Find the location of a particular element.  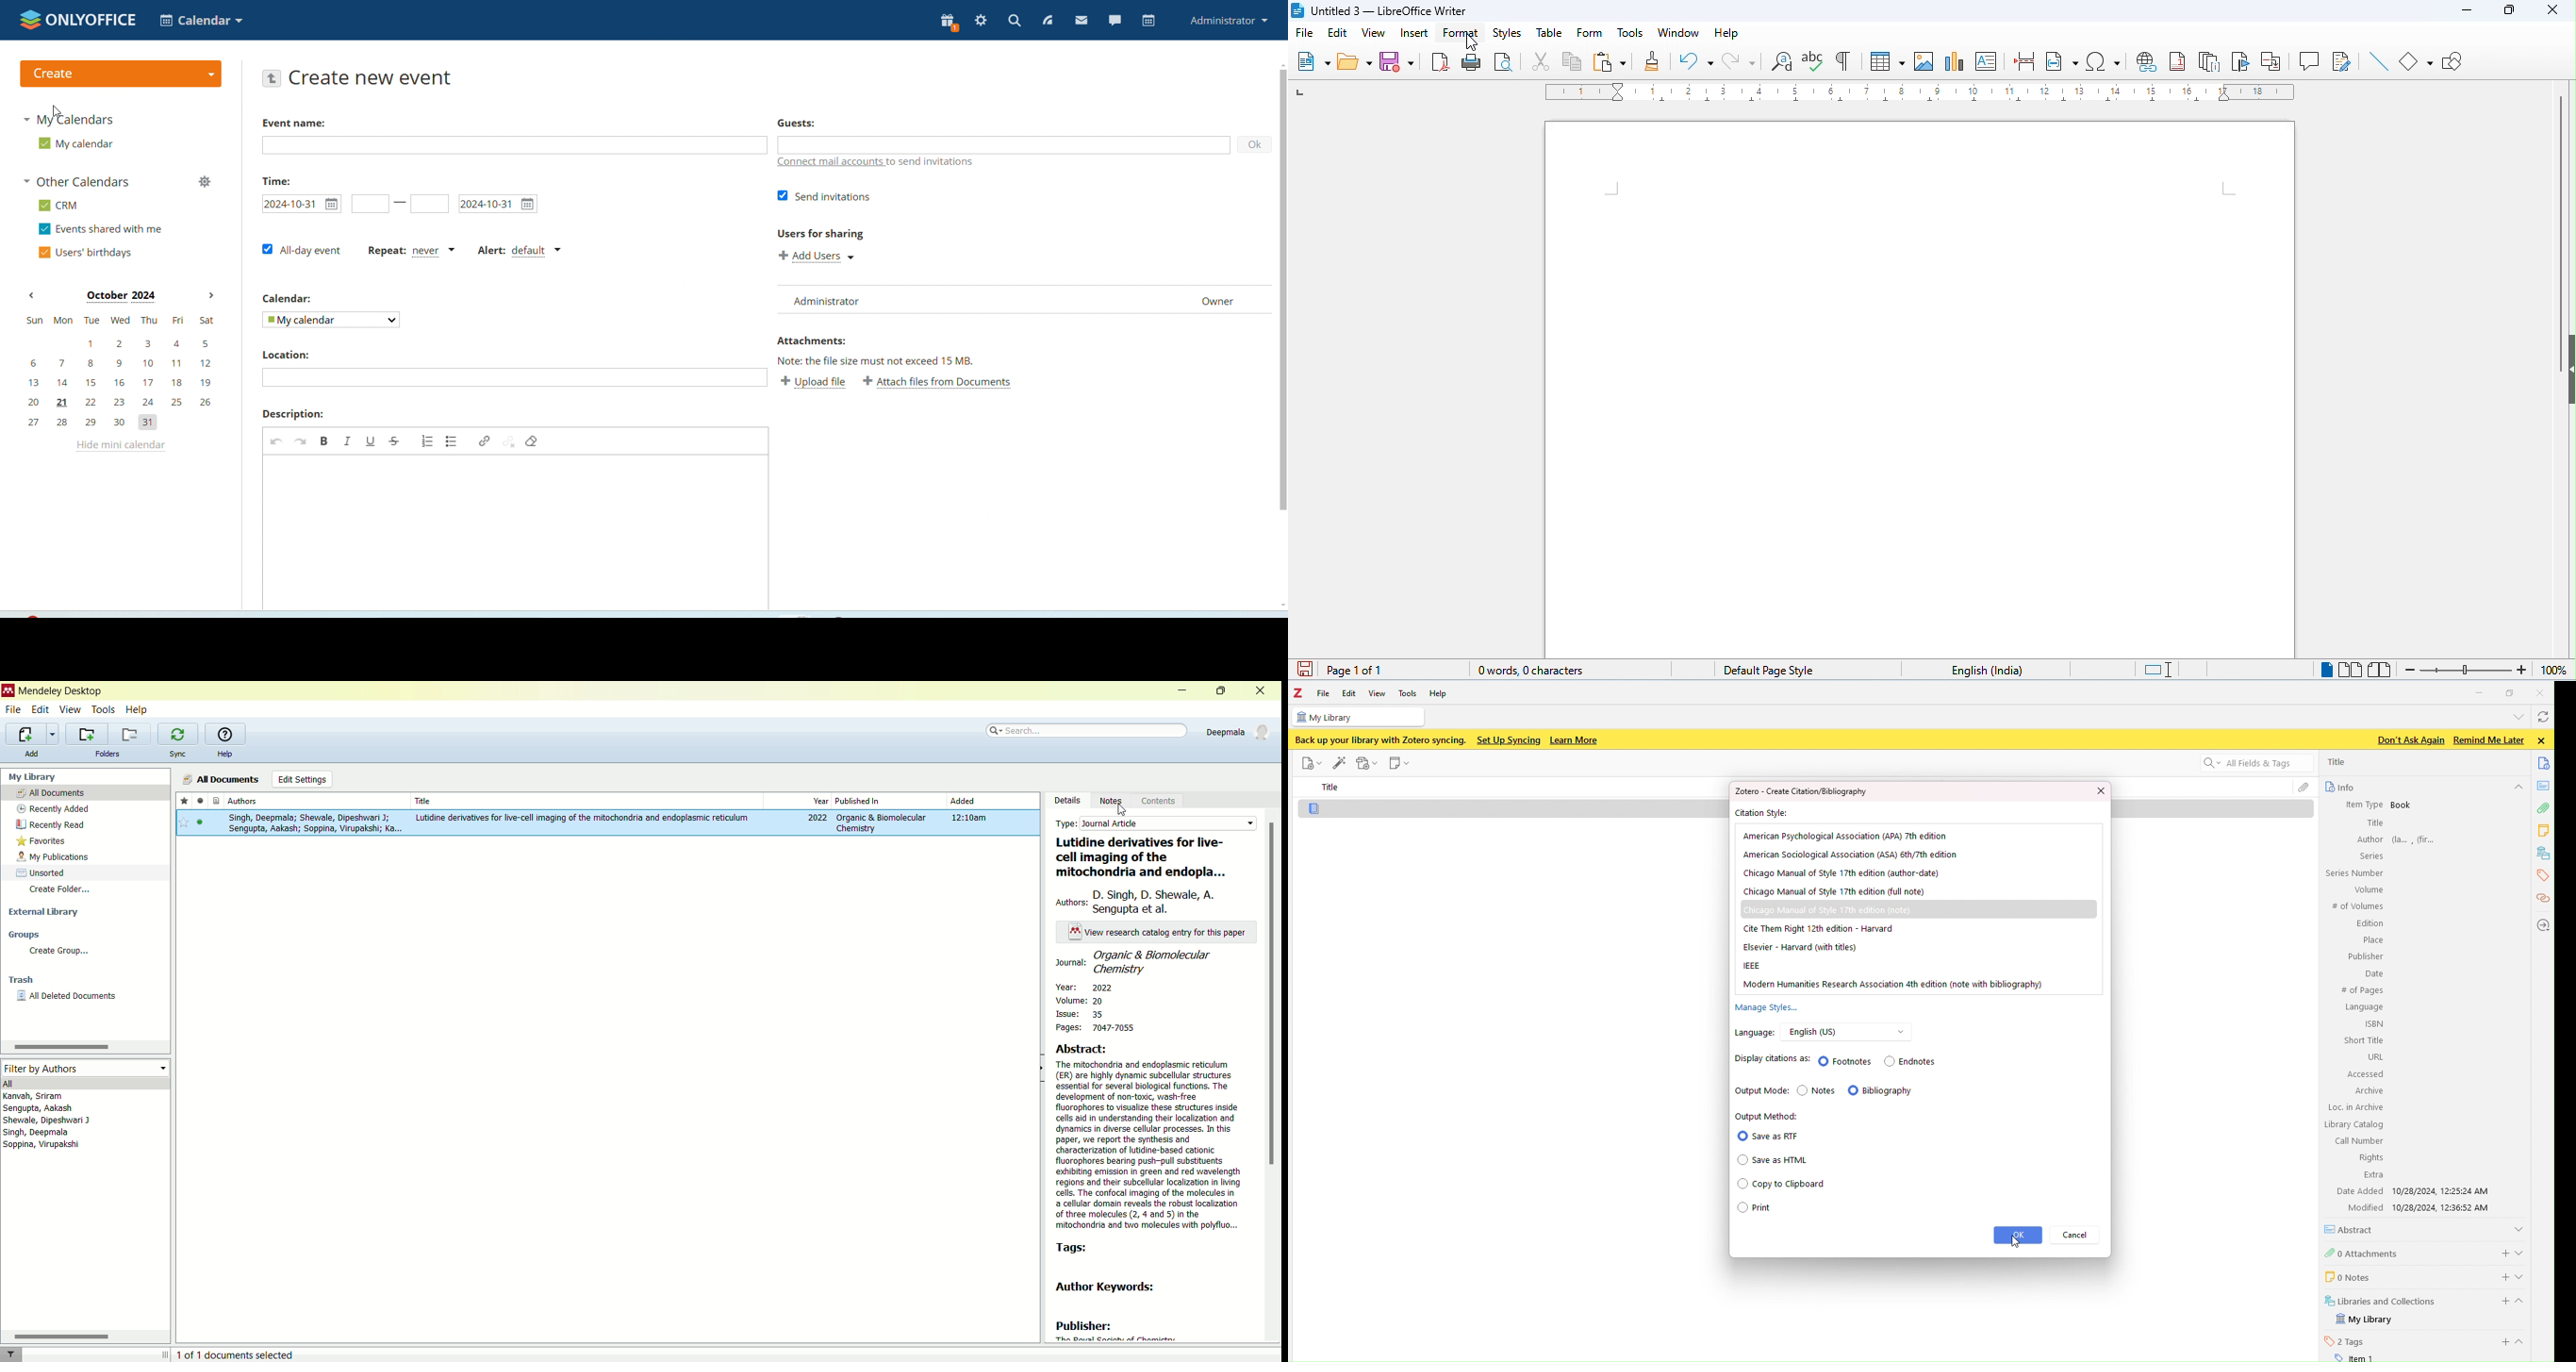

edit is located at coordinates (1337, 33).